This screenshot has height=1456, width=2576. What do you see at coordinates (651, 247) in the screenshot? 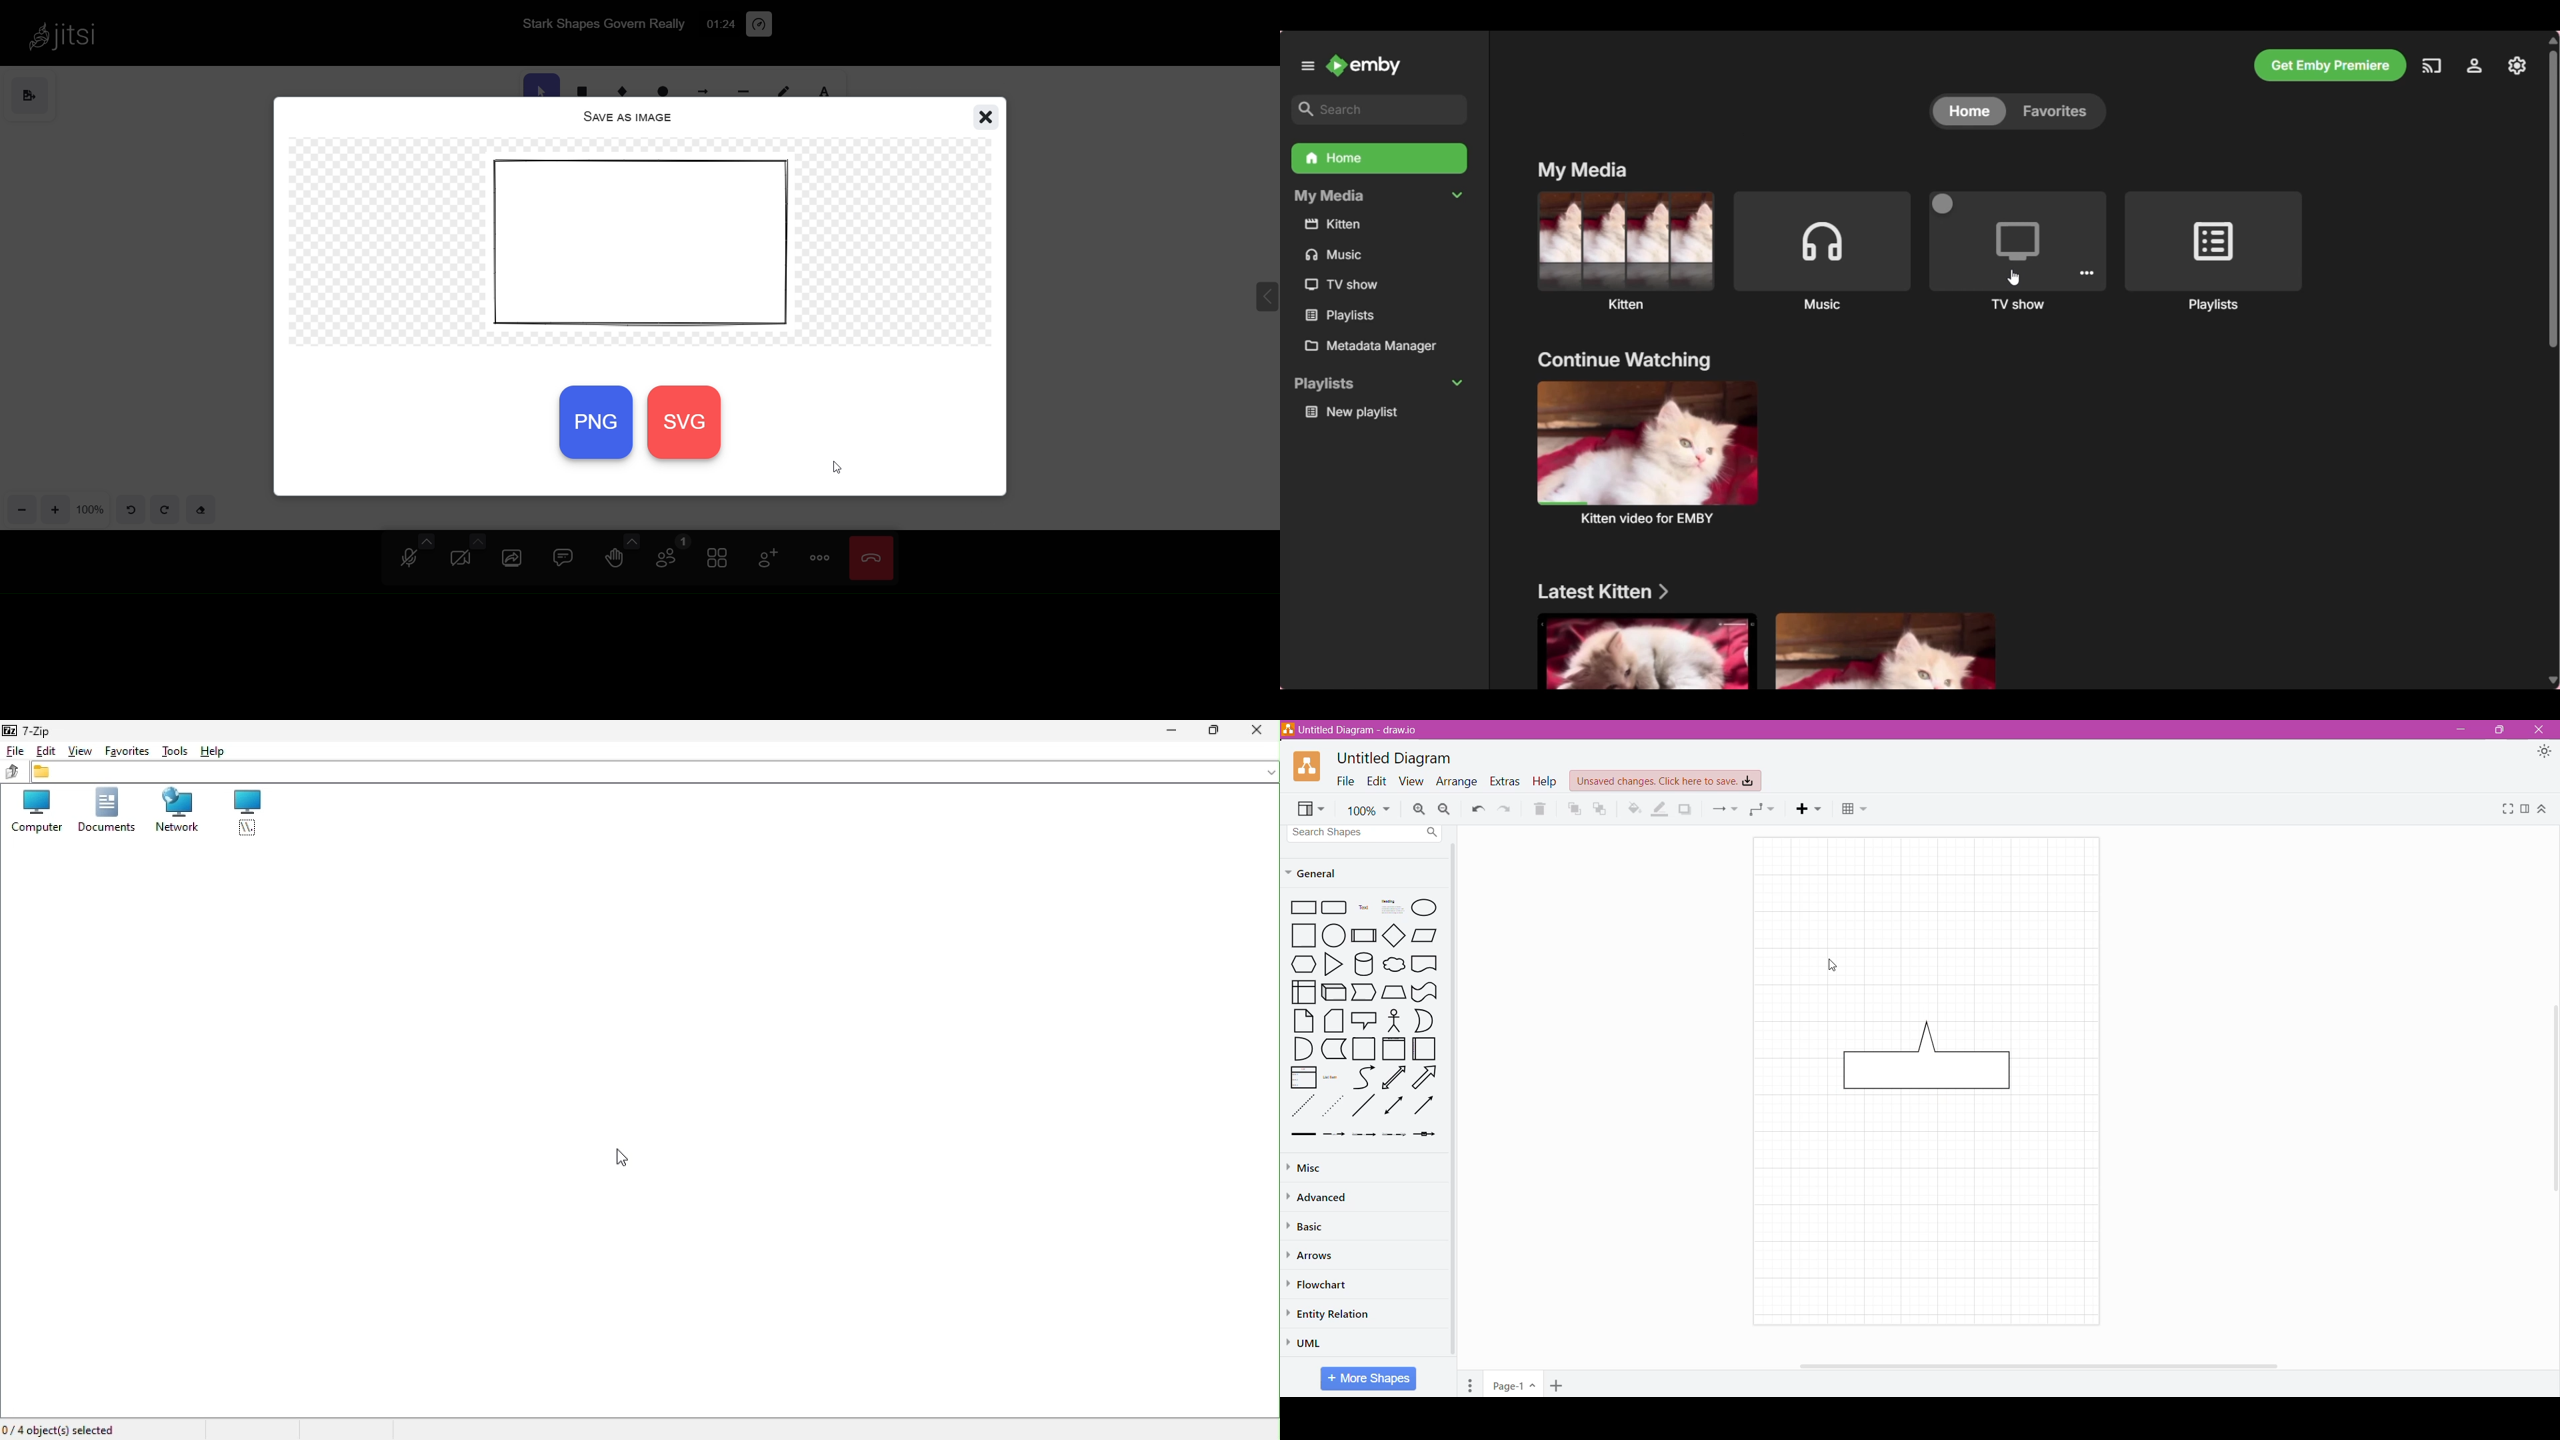
I see `object preview` at bounding box center [651, 247].